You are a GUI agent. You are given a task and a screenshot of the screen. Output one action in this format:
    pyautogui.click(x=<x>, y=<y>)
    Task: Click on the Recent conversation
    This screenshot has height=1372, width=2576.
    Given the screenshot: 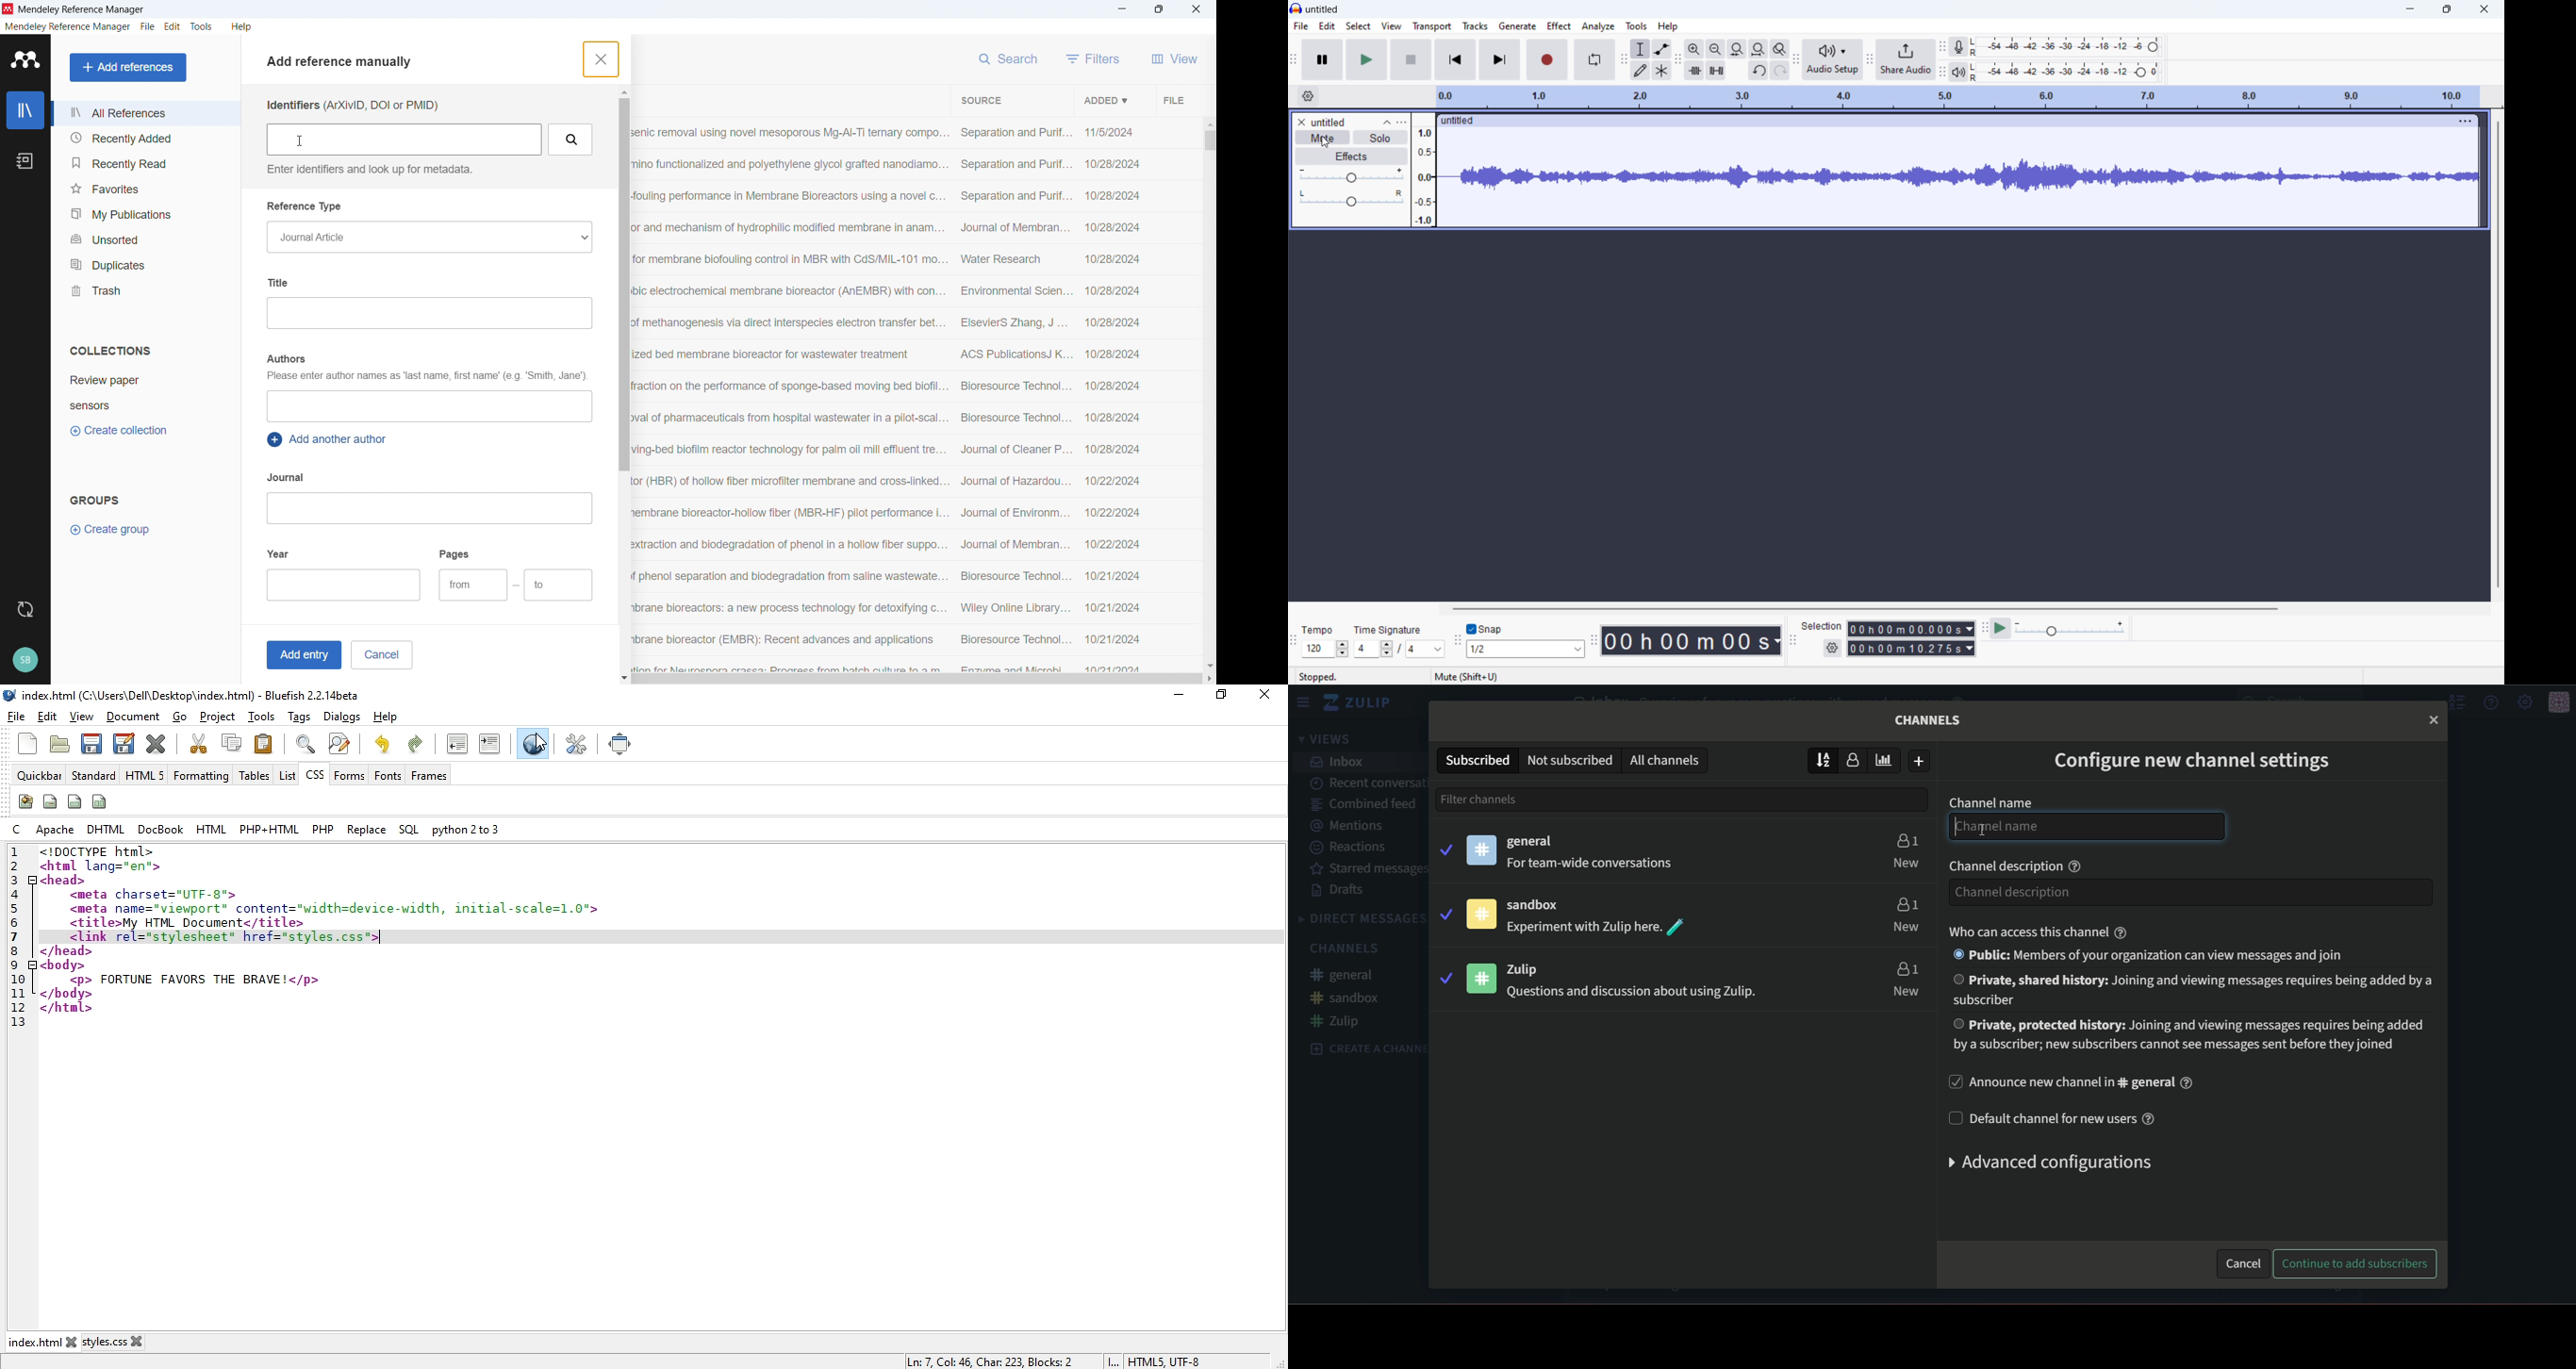 What is the action you would take?
    pyautogui.click(x=1365, y=781)
    